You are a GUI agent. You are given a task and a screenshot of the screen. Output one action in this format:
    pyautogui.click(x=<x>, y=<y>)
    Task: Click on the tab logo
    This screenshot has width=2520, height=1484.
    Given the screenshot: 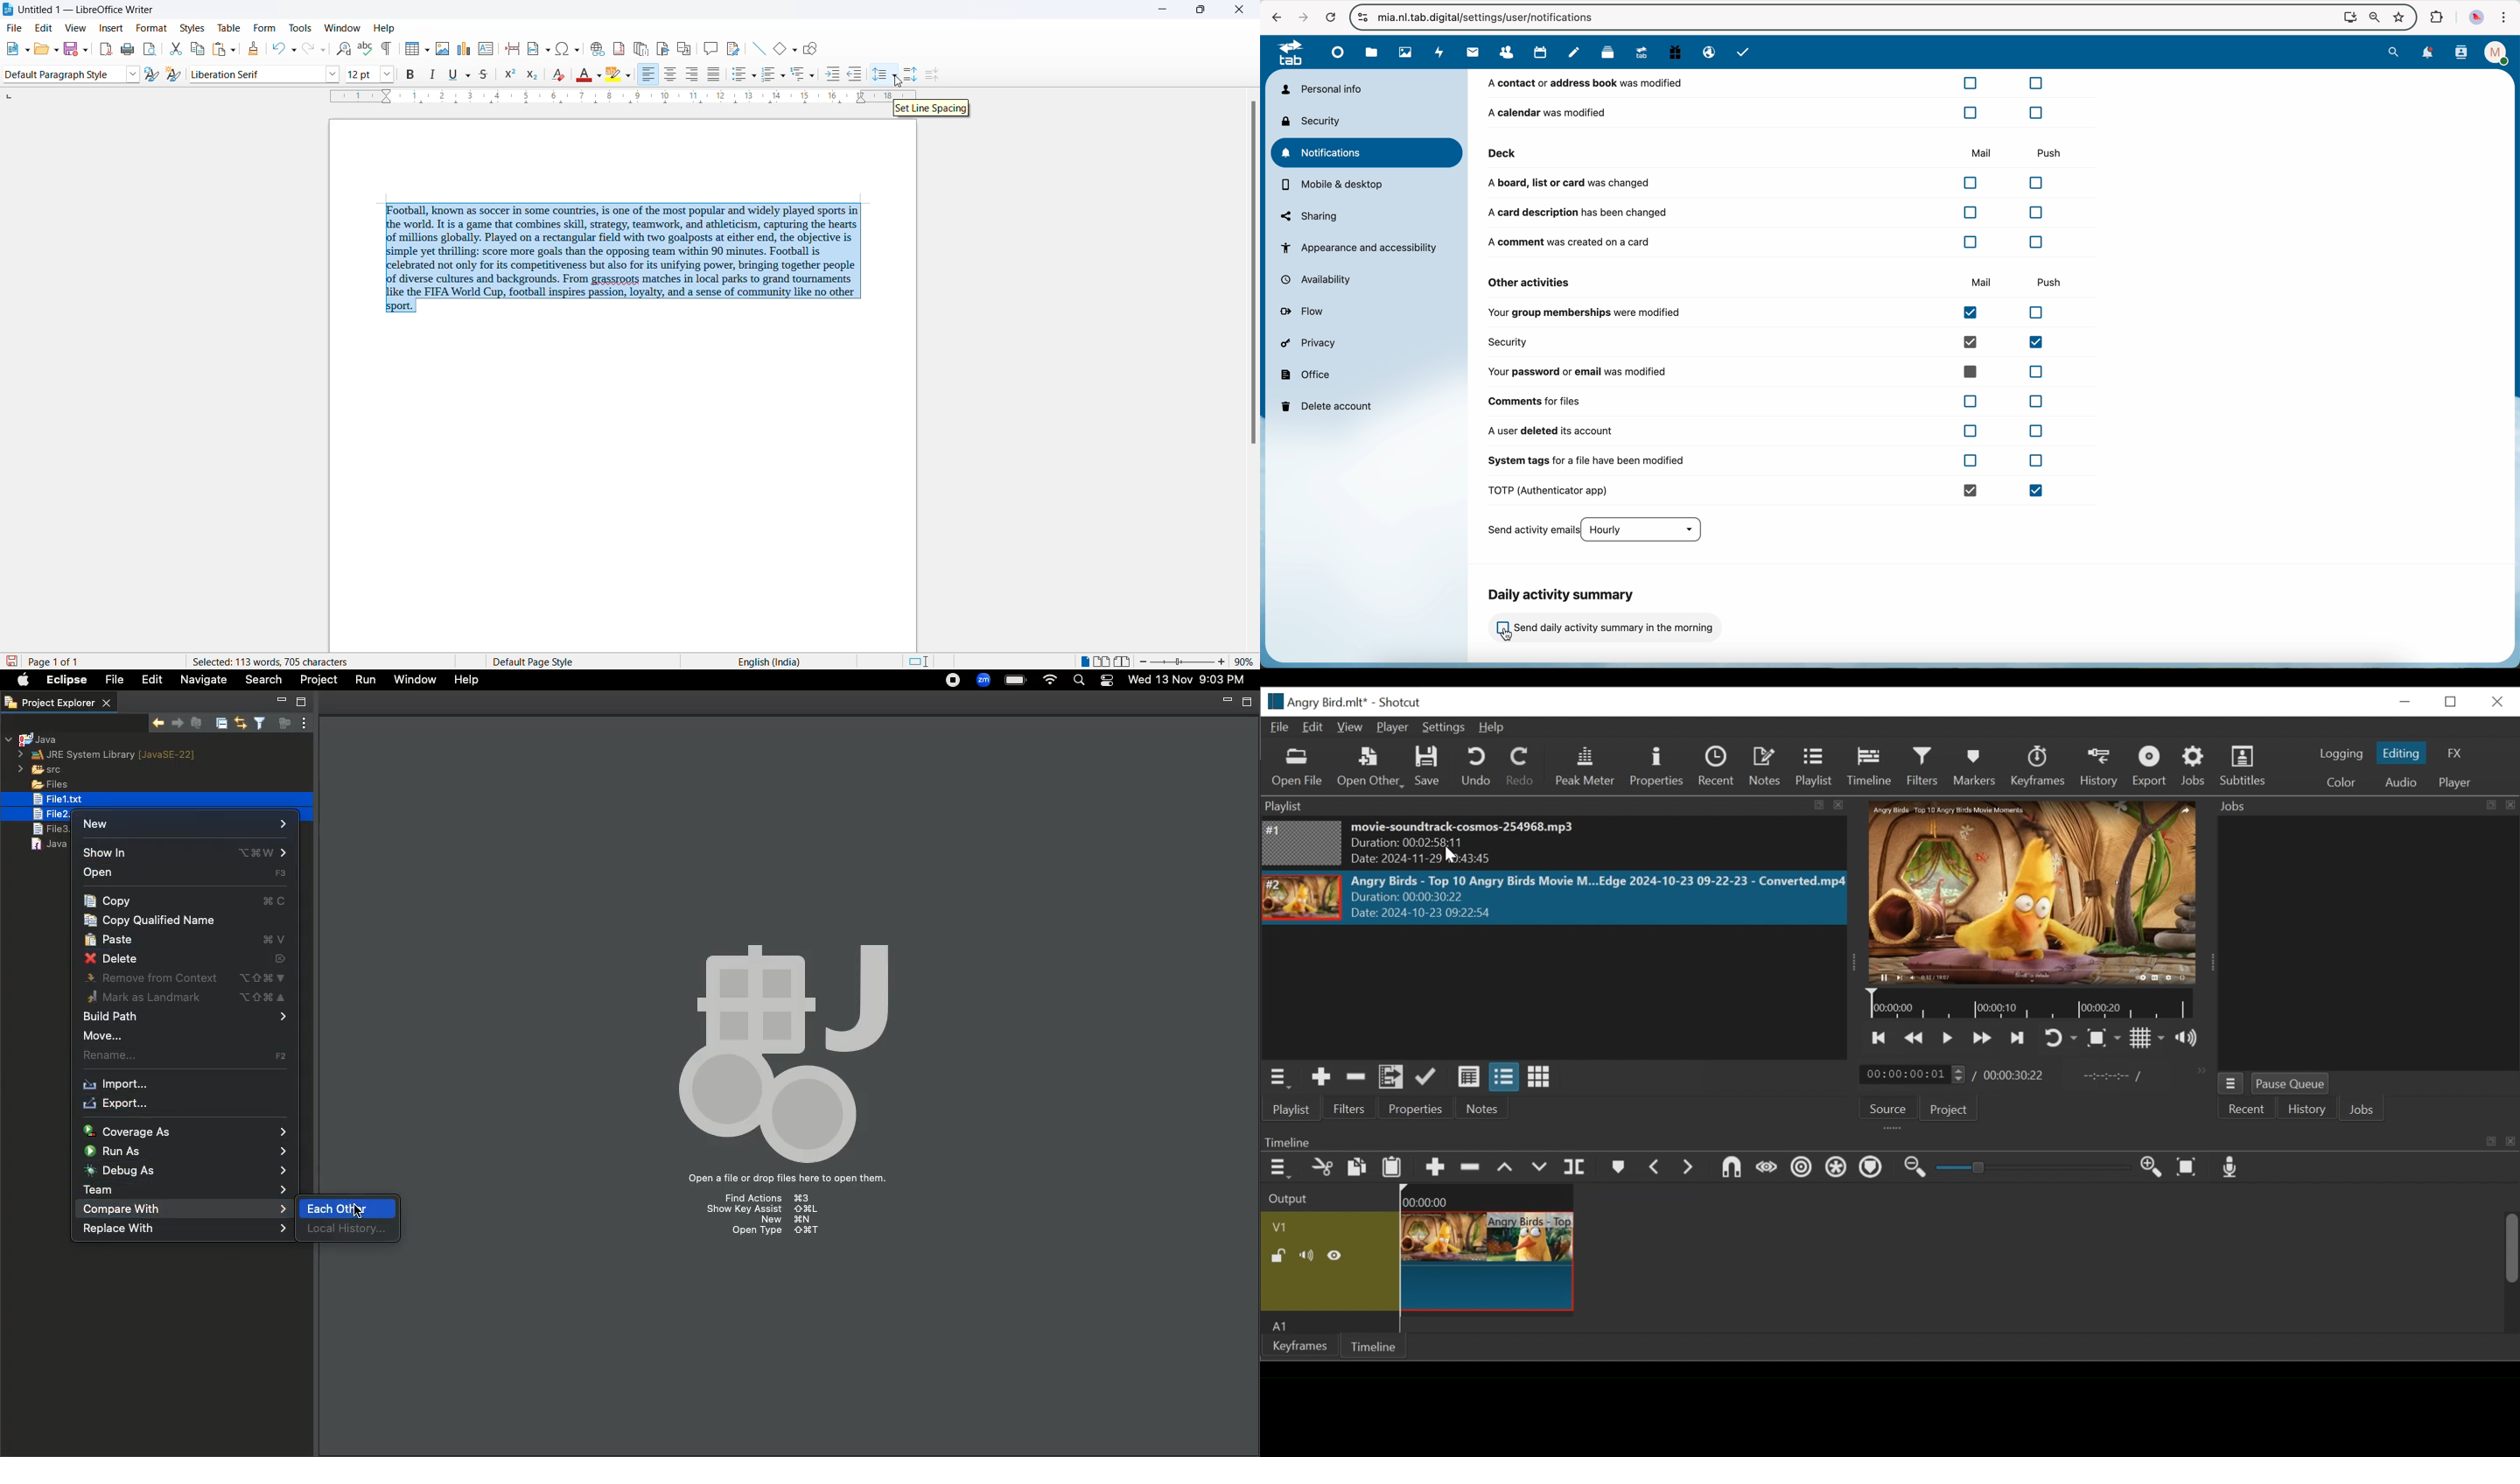 What is the action you would take?
    pyautogui.click(x=1286, y=54)
    